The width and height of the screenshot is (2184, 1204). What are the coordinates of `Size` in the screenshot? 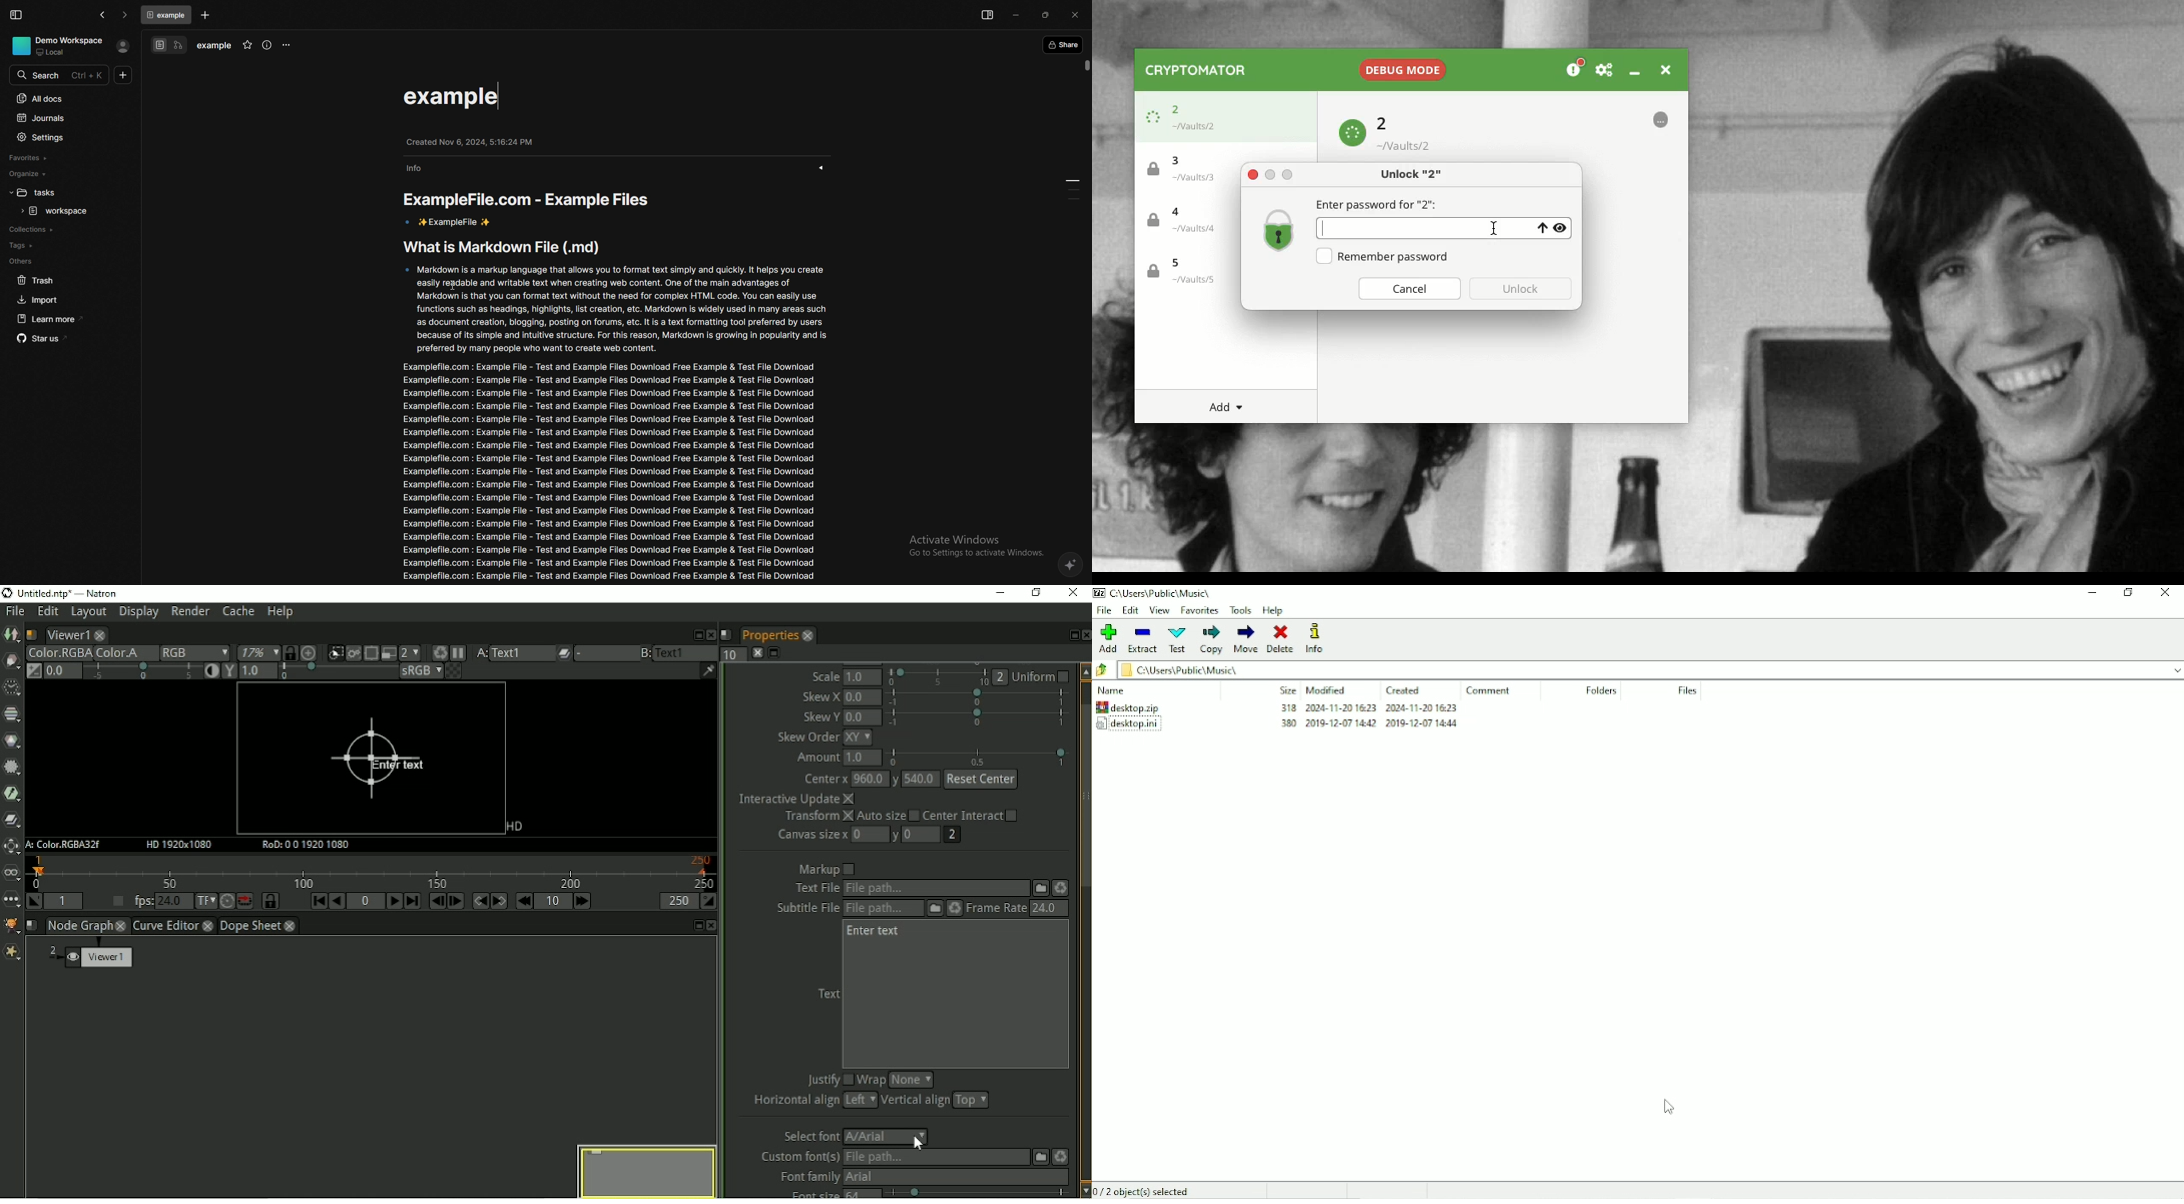 It's located at (1284, 690).